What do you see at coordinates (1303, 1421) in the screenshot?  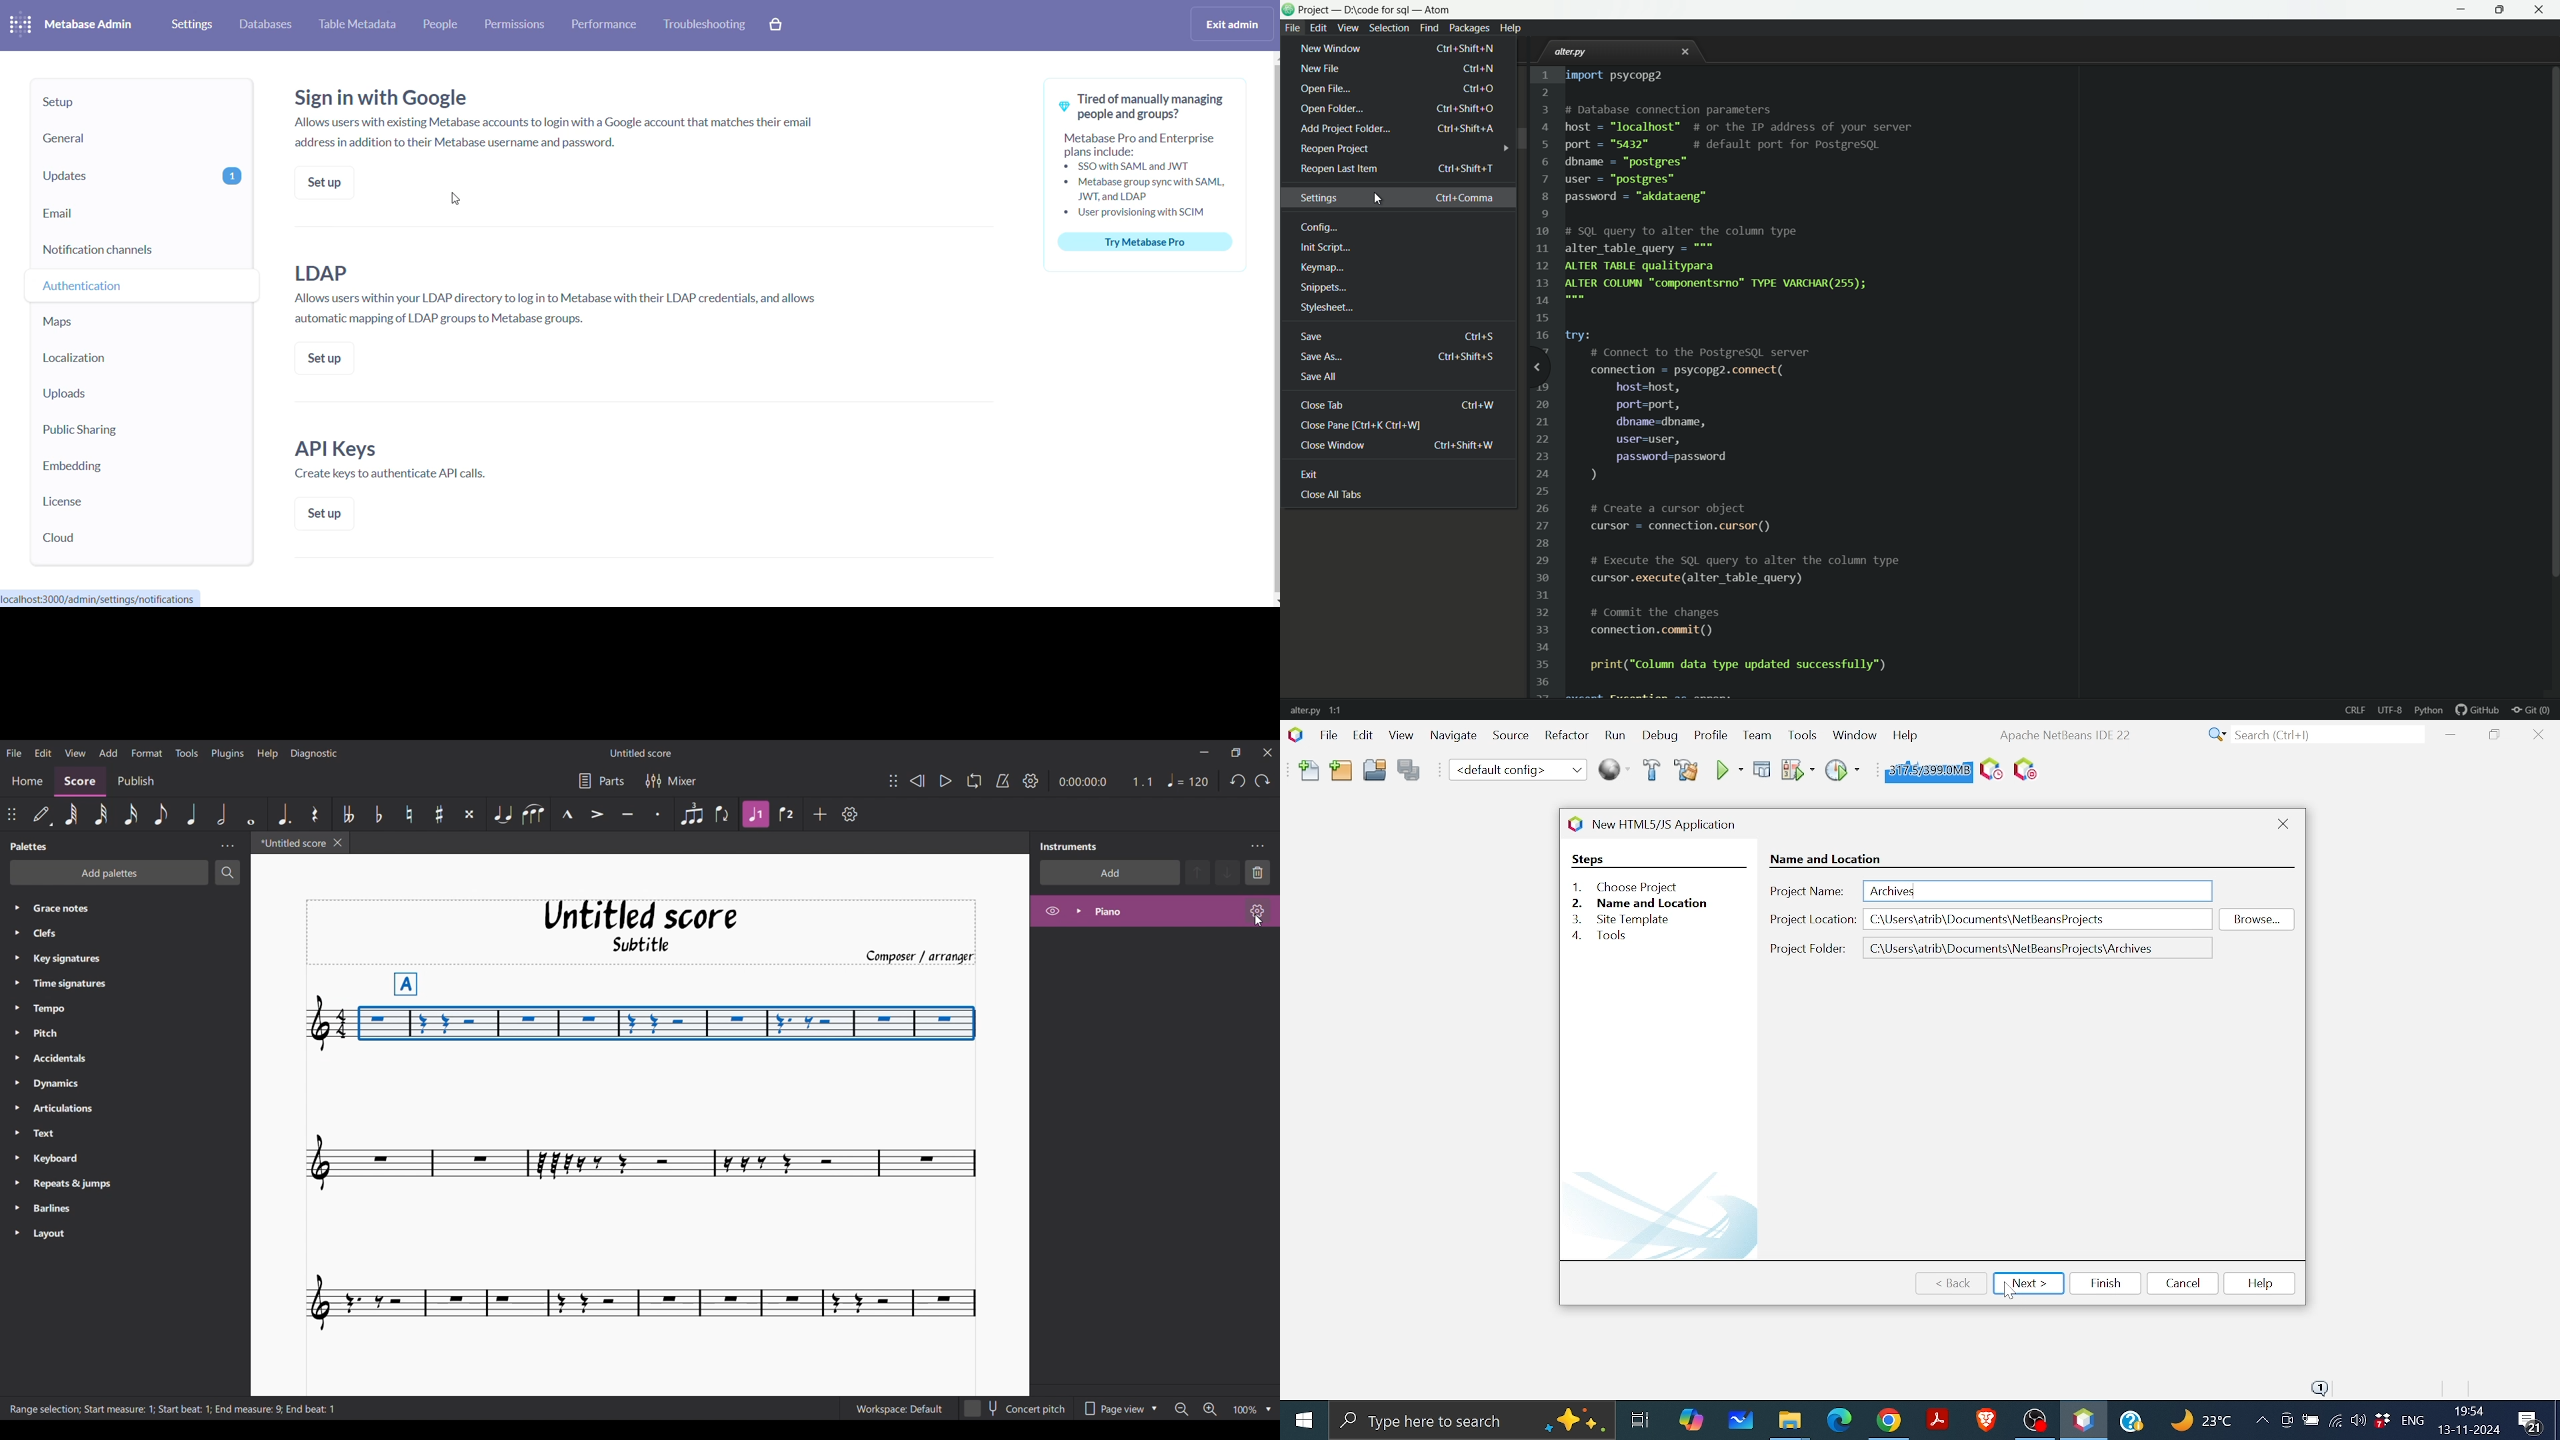 I see `Start` at bounding box center [1303, 1421].